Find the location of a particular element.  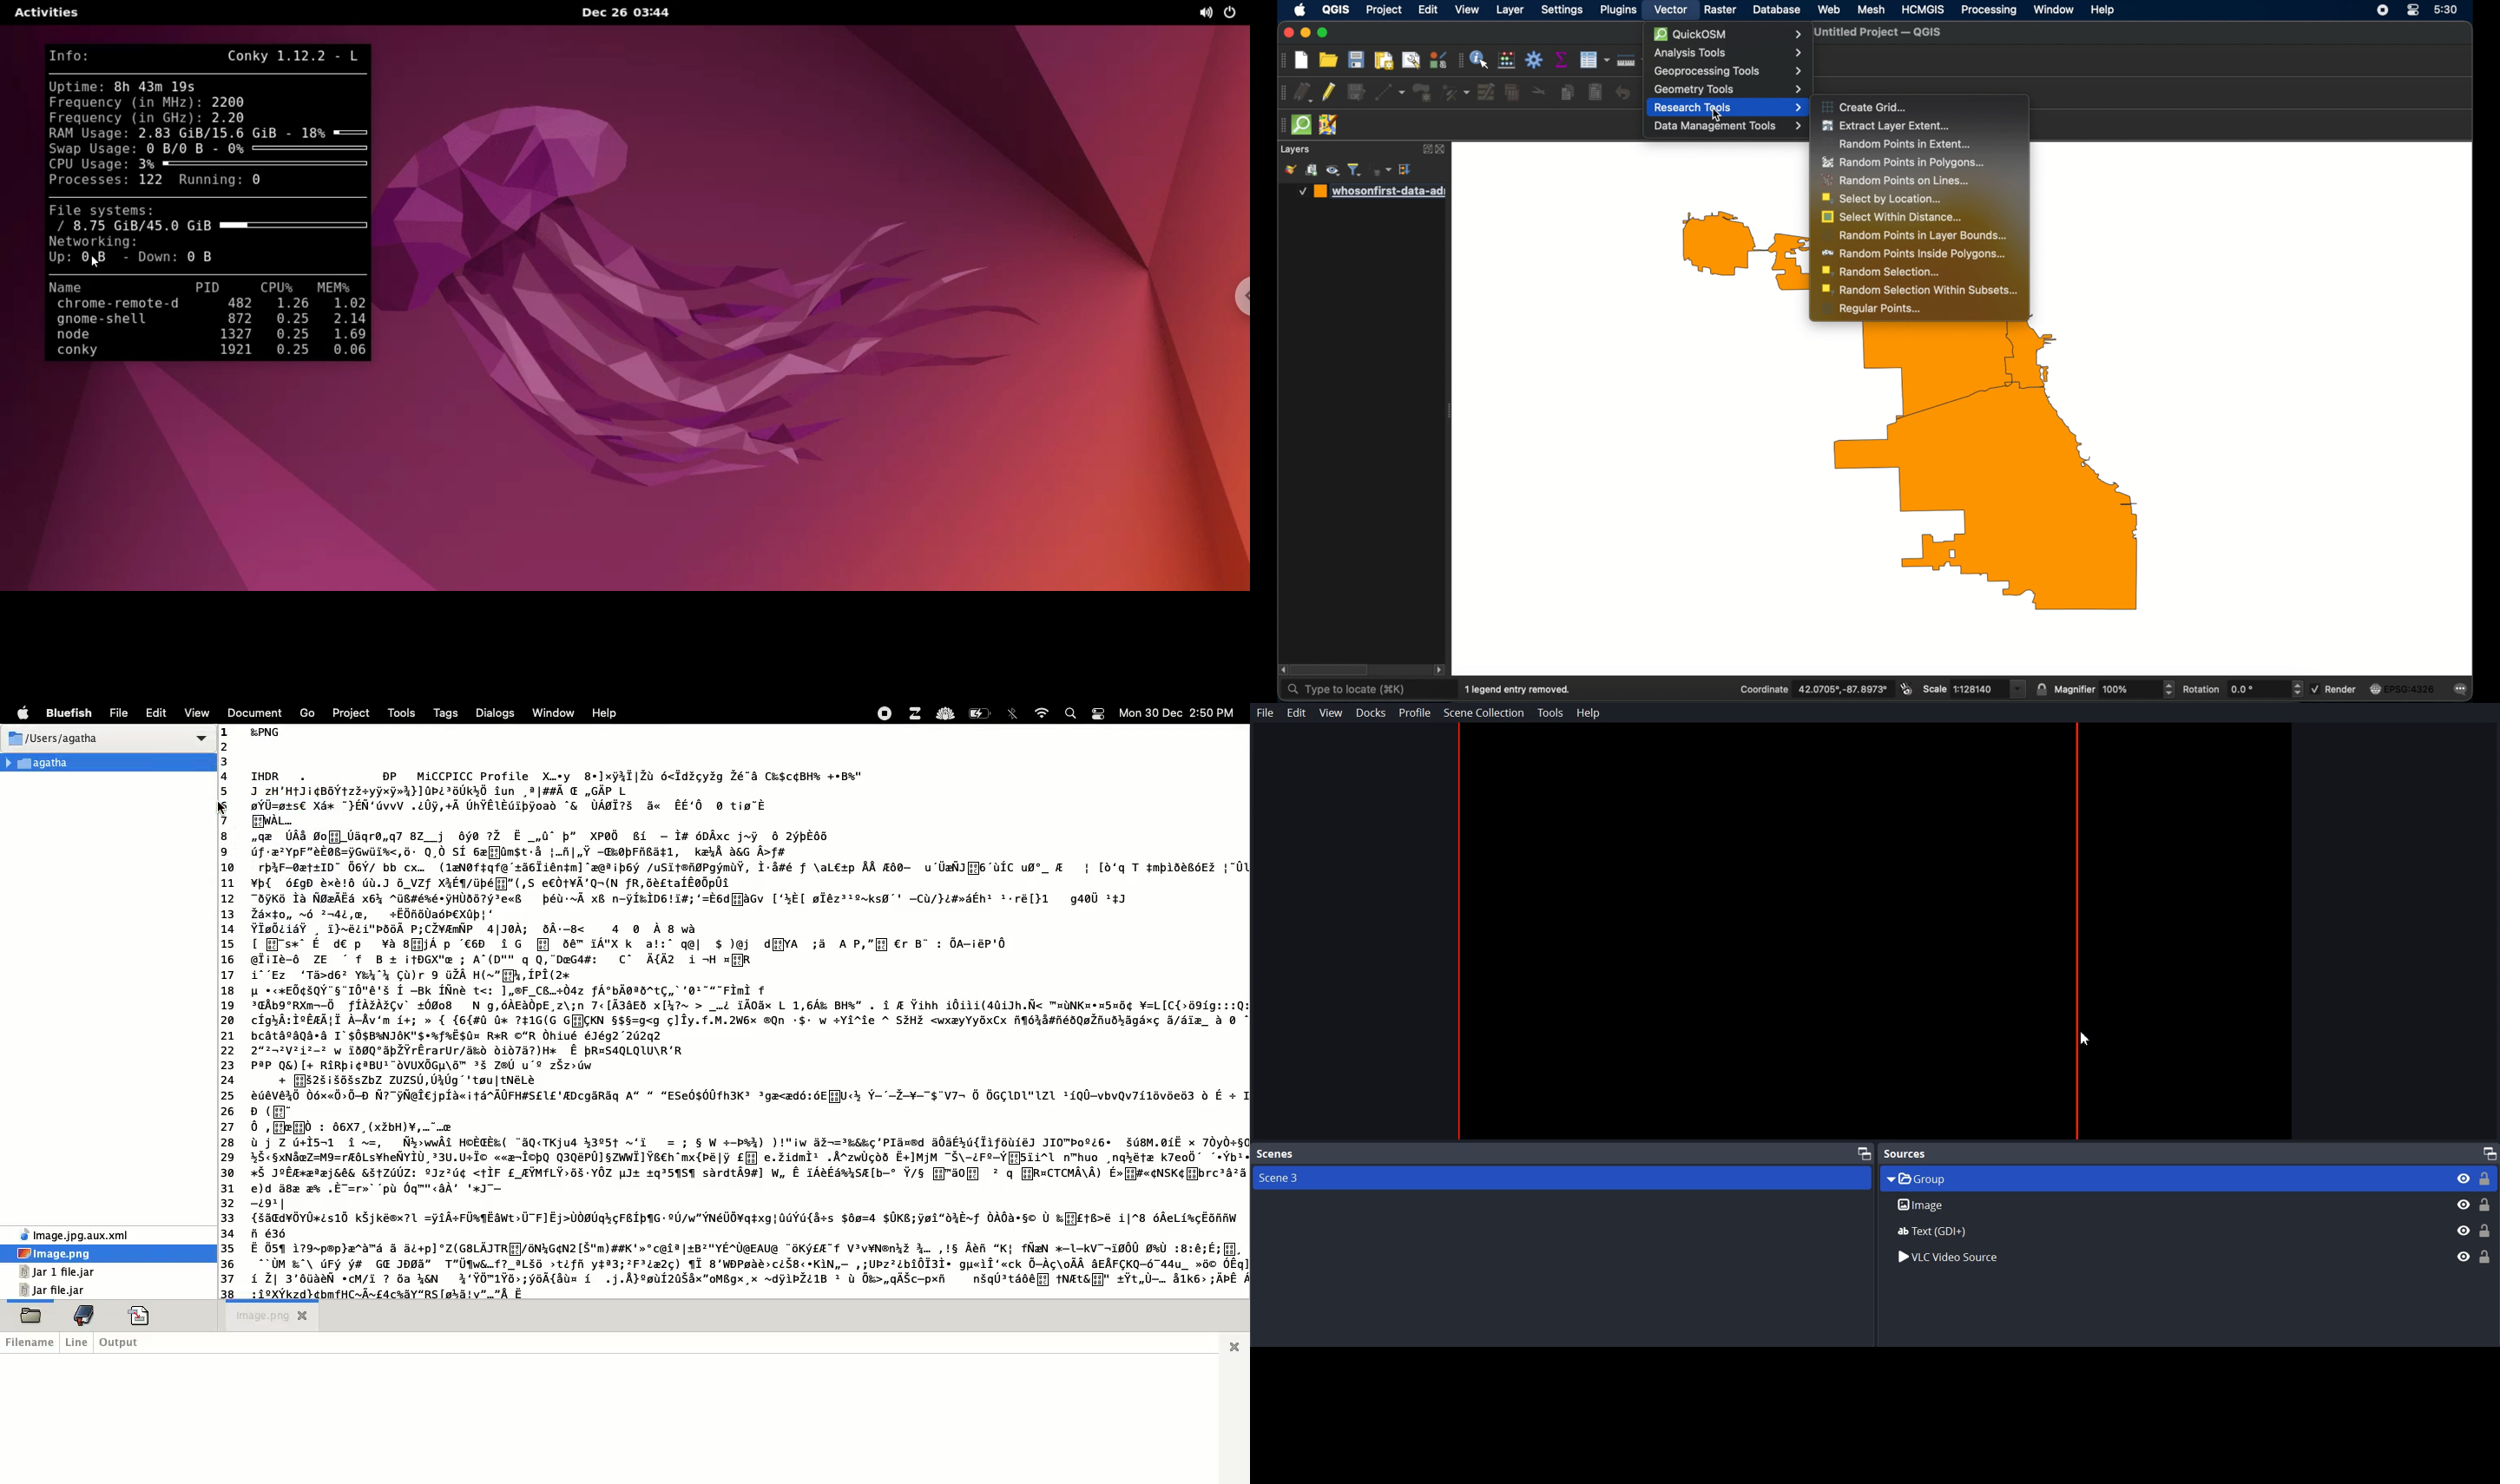

Docks is located at coordinates (1371, 713).